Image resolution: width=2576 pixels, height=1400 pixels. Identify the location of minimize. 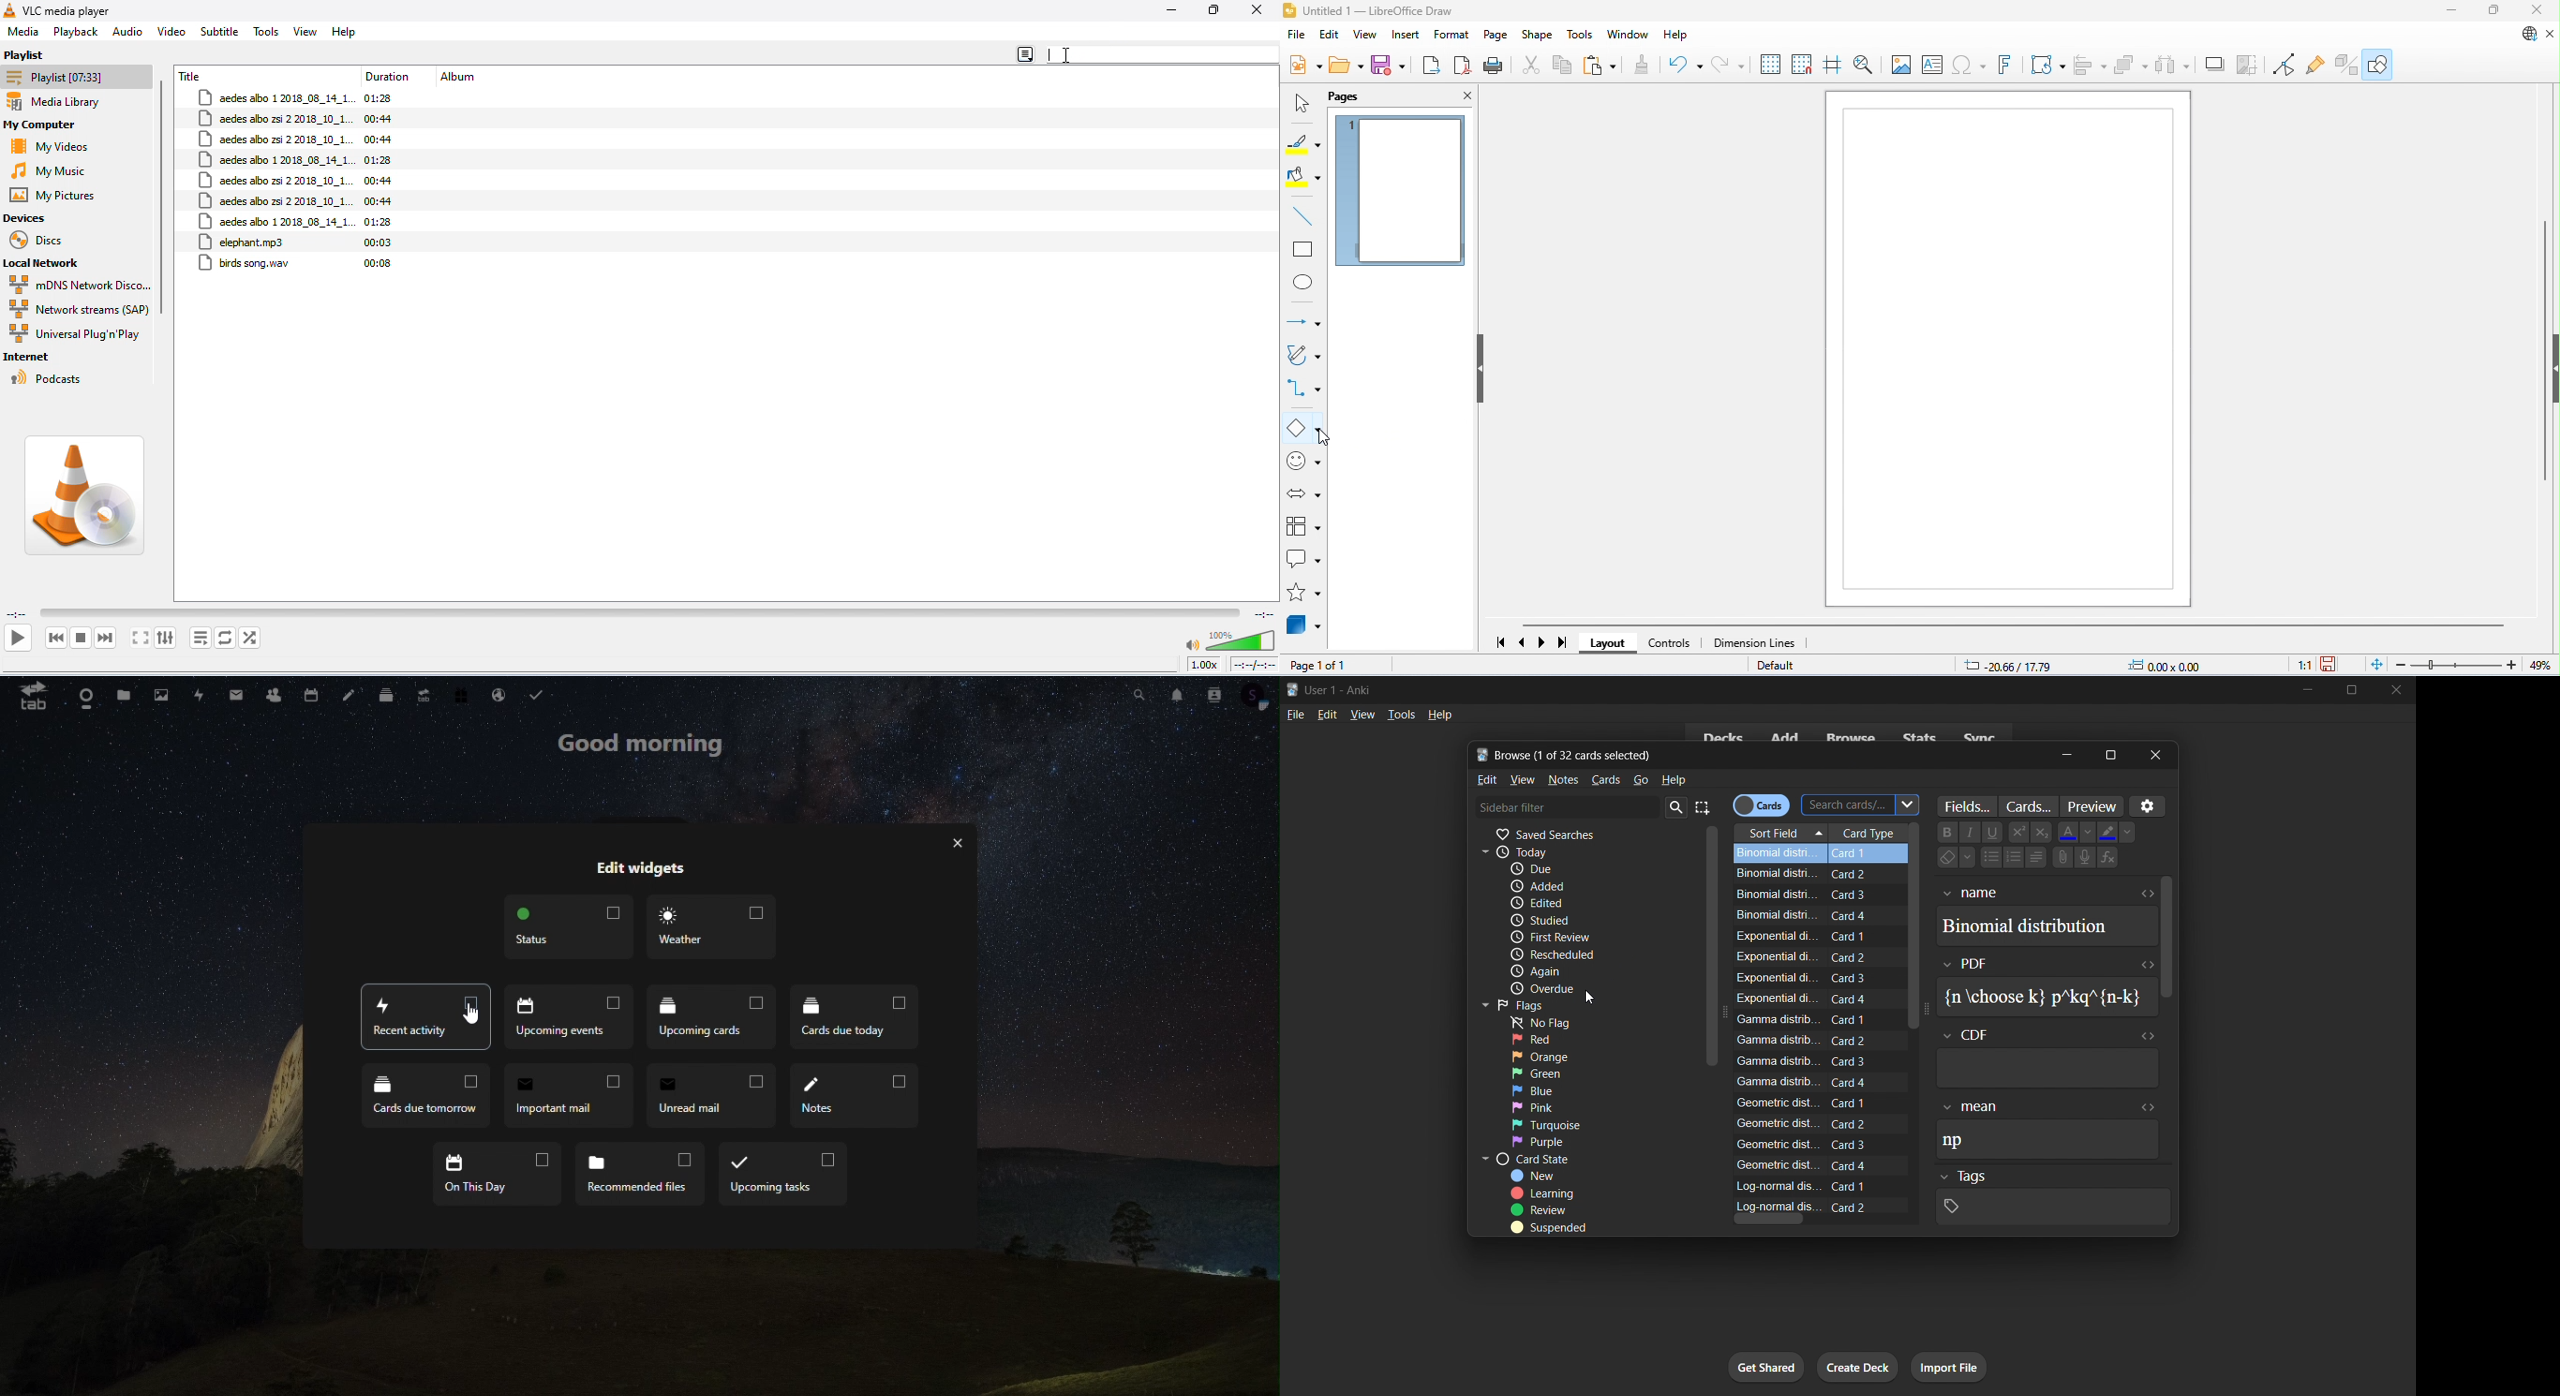
(2070, 754).